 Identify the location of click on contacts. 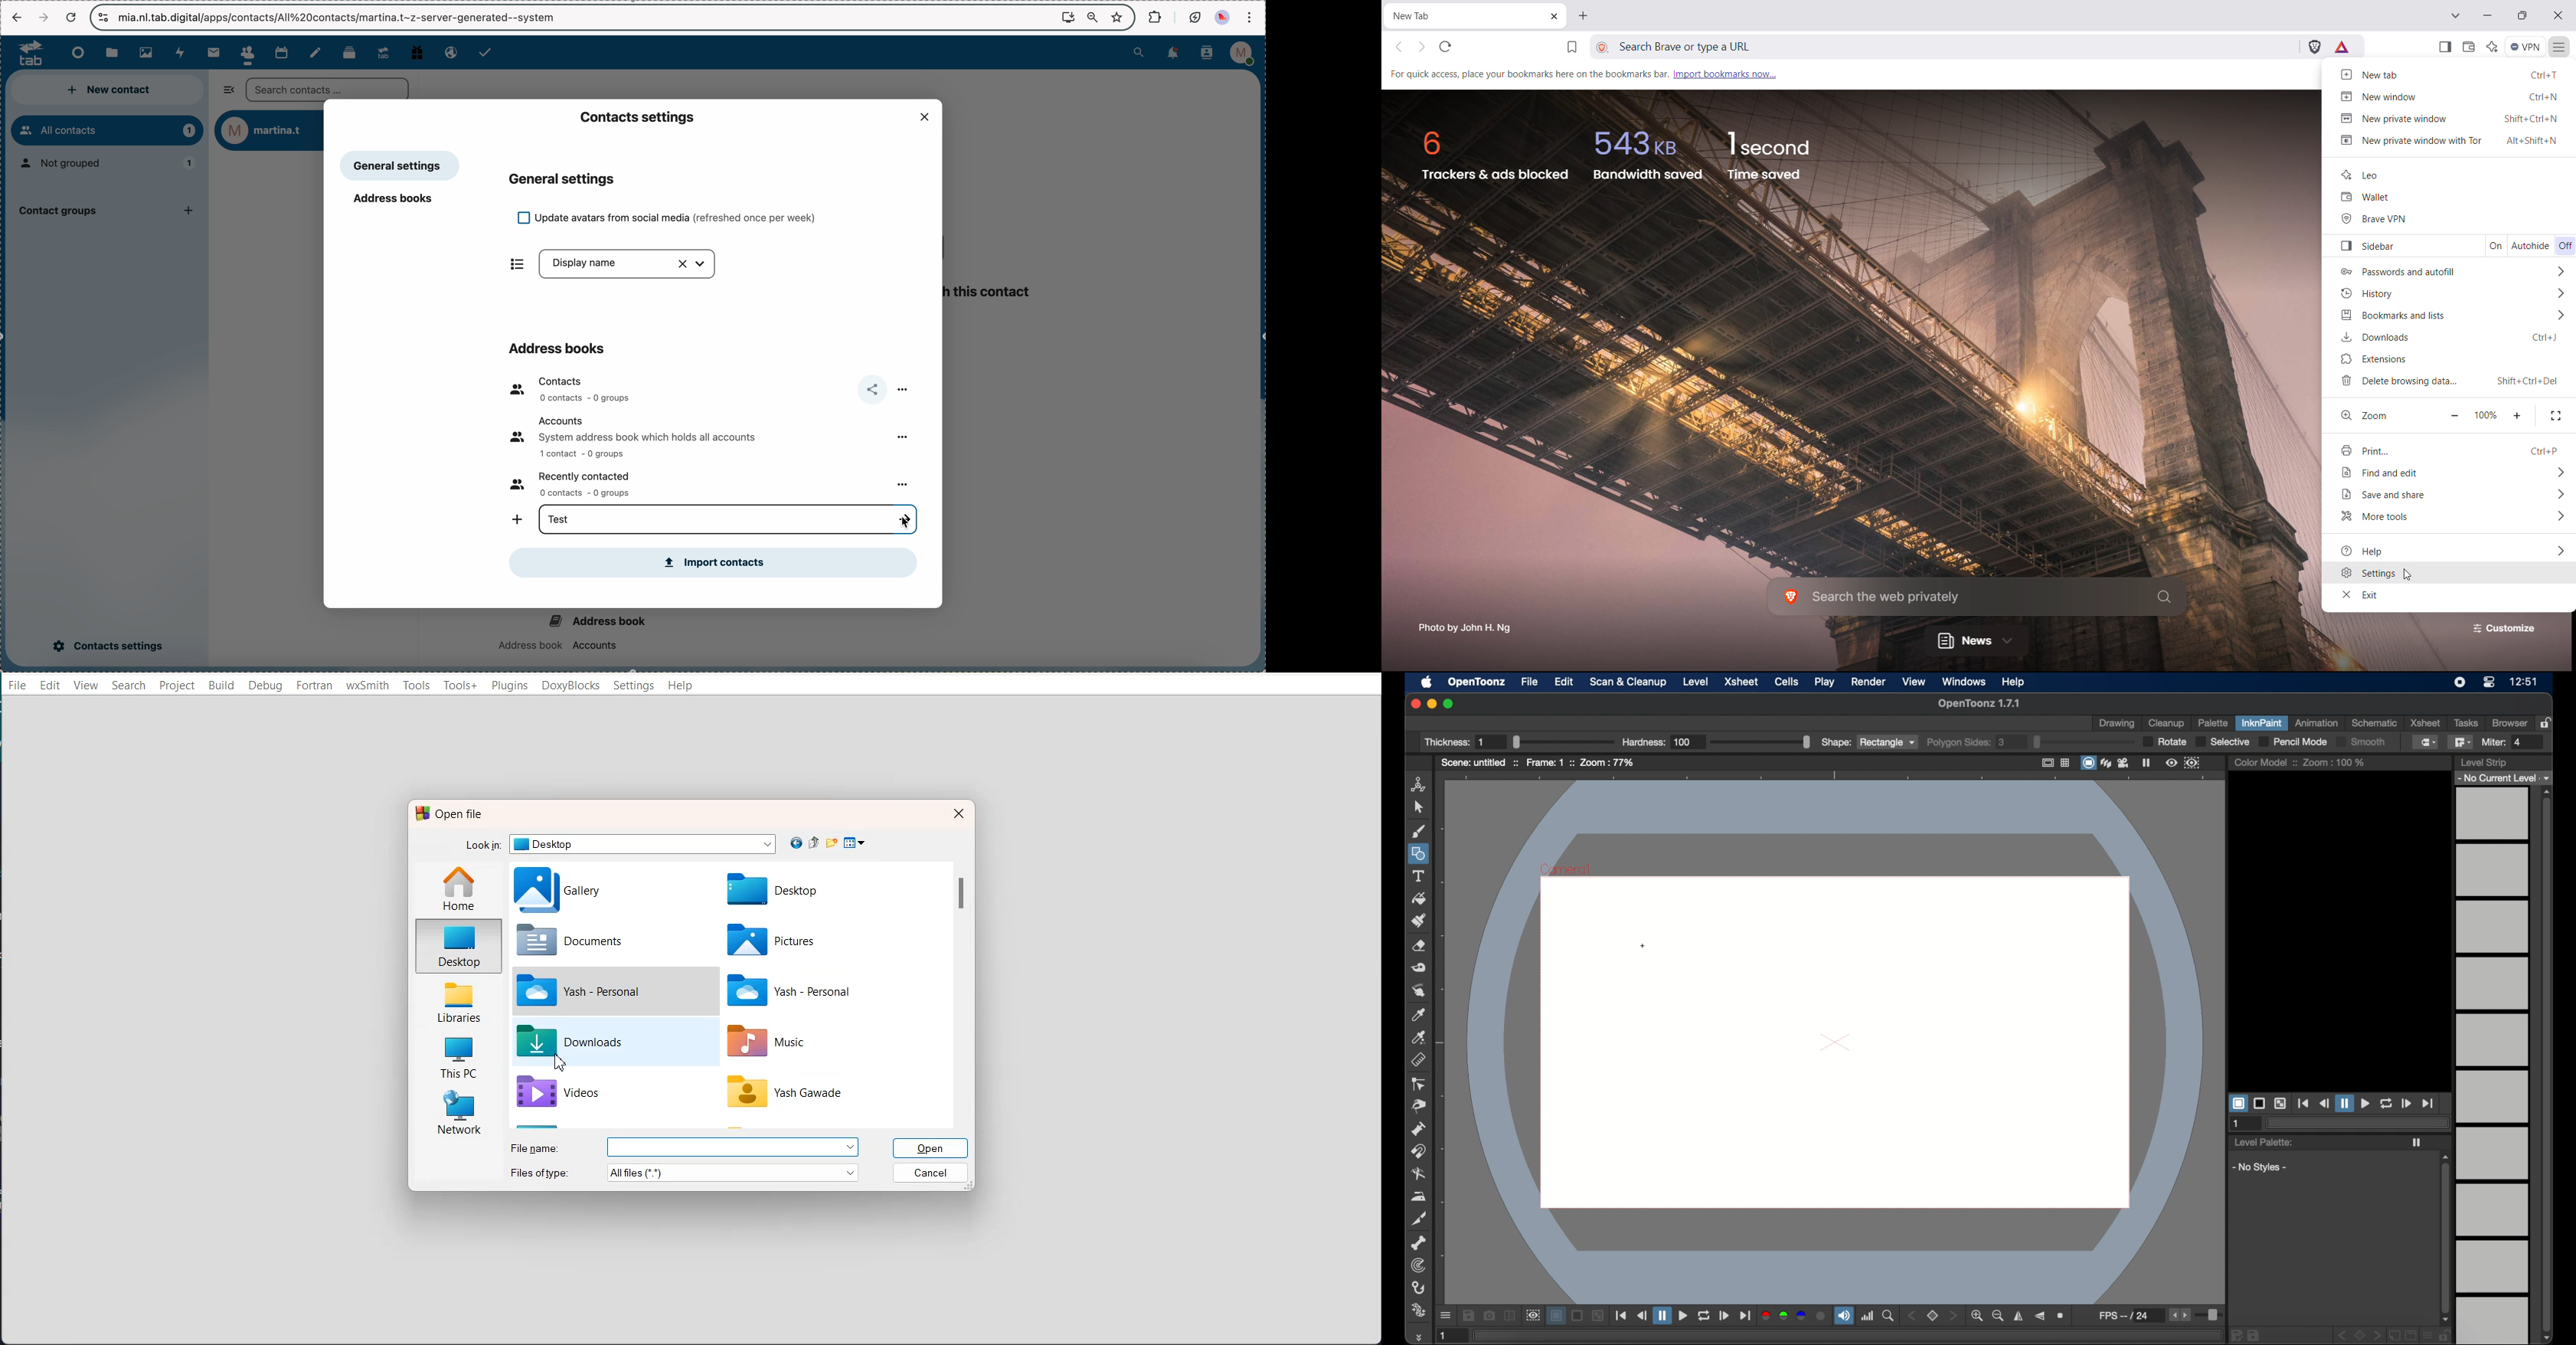
(246, 53).